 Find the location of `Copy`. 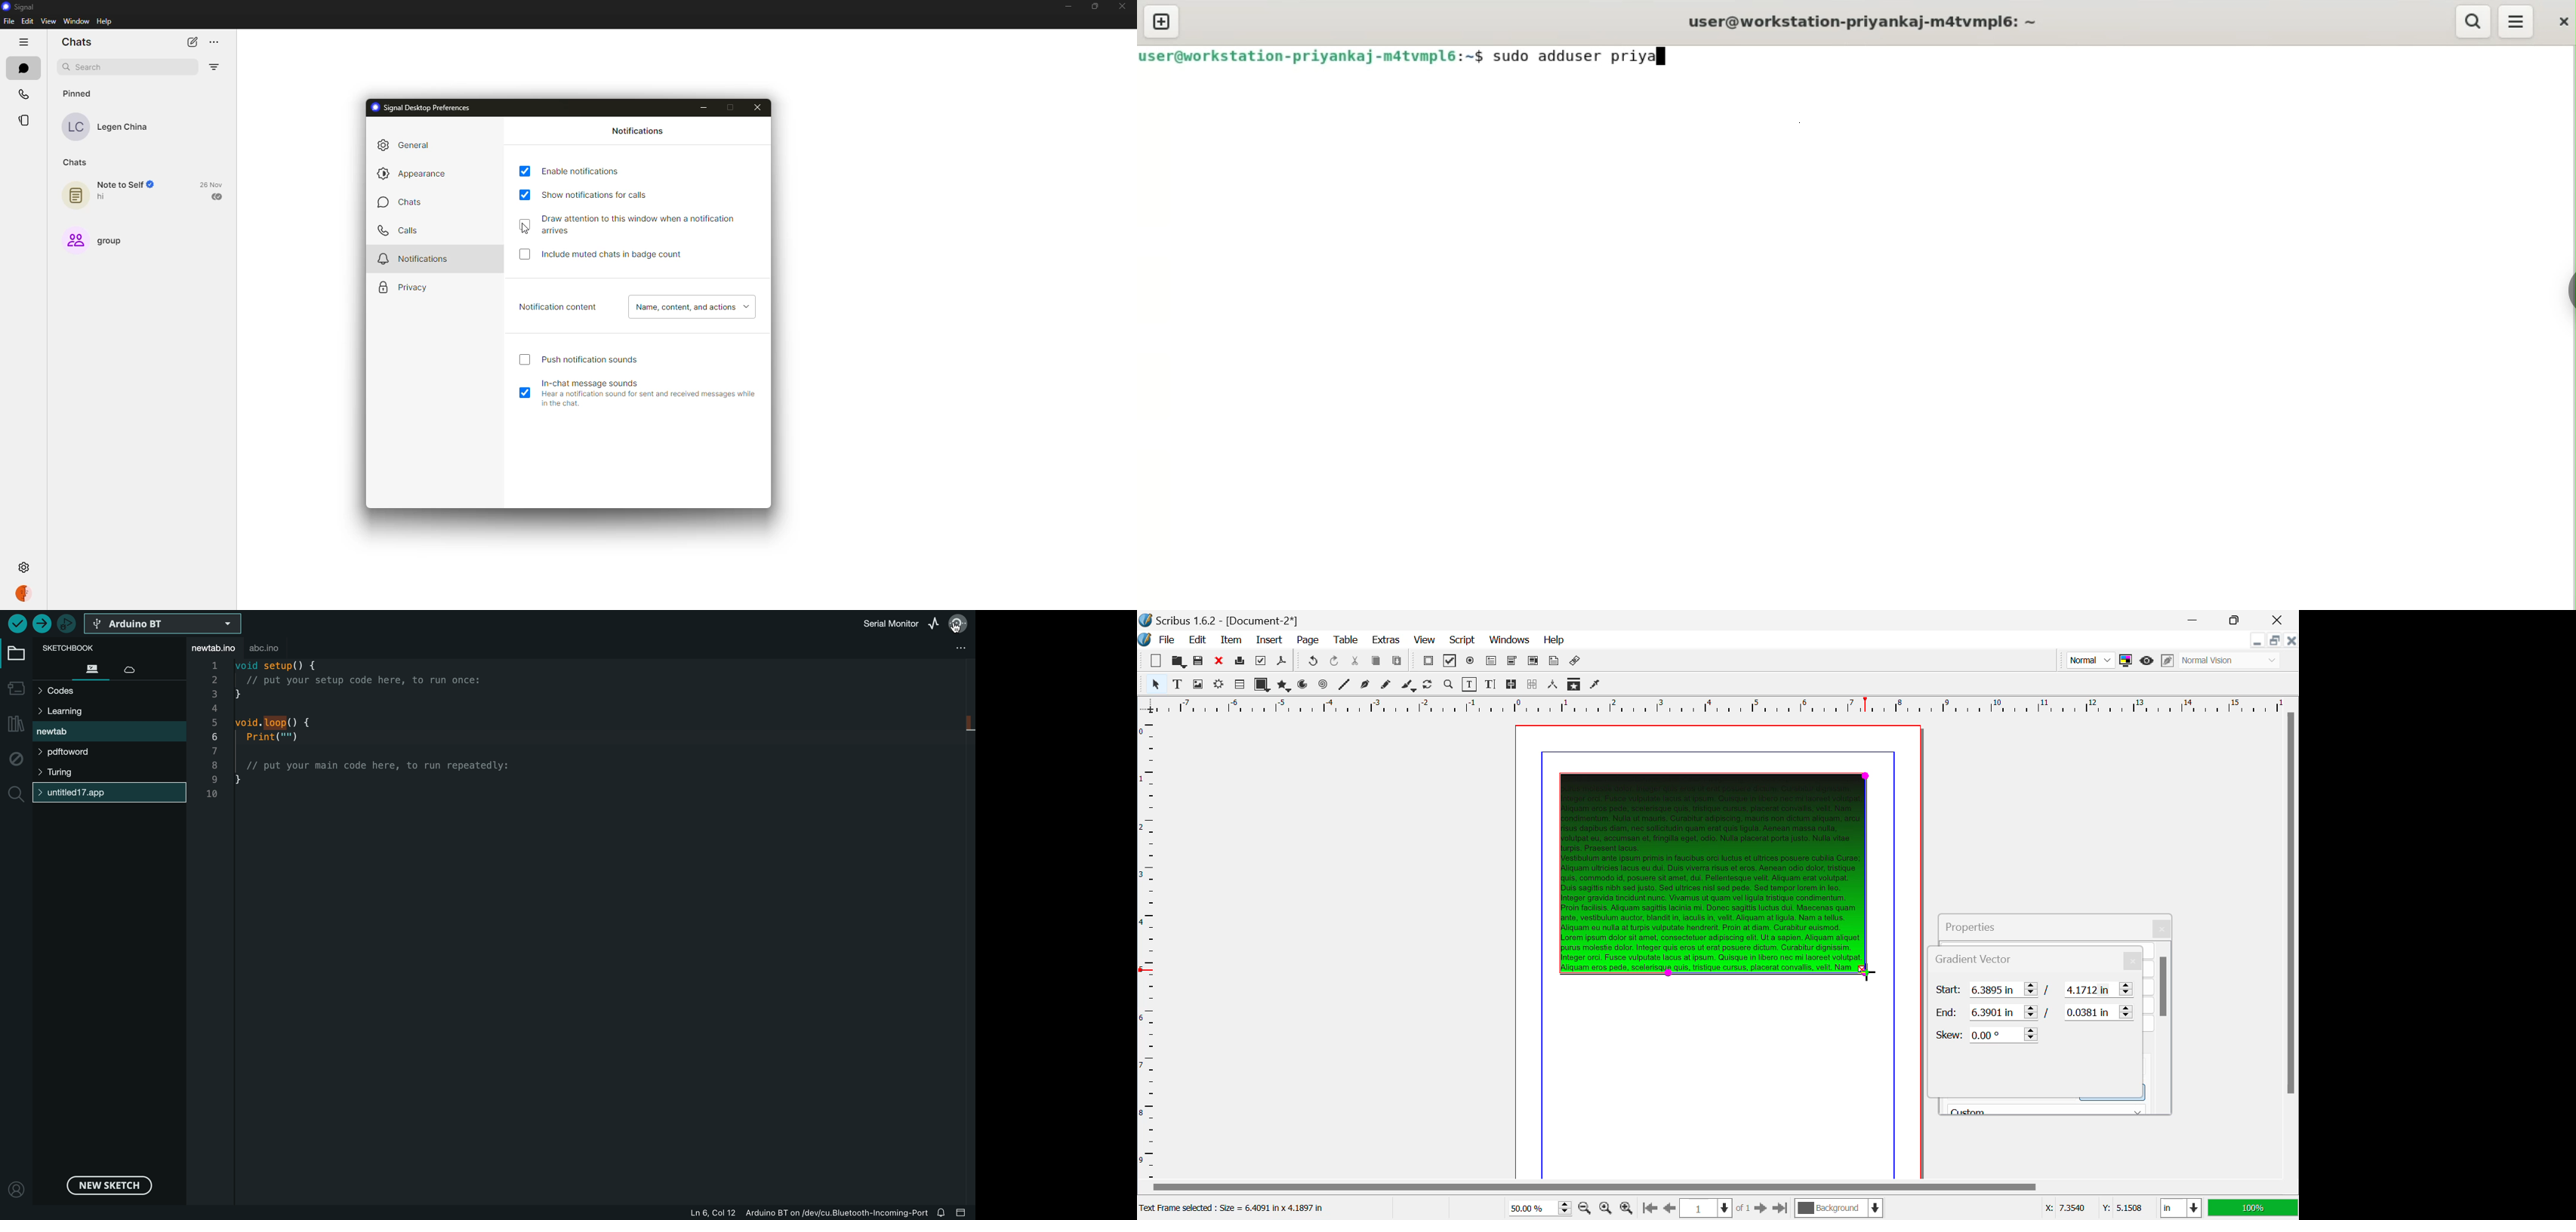

Copy is located at coordinates (1377, 663).